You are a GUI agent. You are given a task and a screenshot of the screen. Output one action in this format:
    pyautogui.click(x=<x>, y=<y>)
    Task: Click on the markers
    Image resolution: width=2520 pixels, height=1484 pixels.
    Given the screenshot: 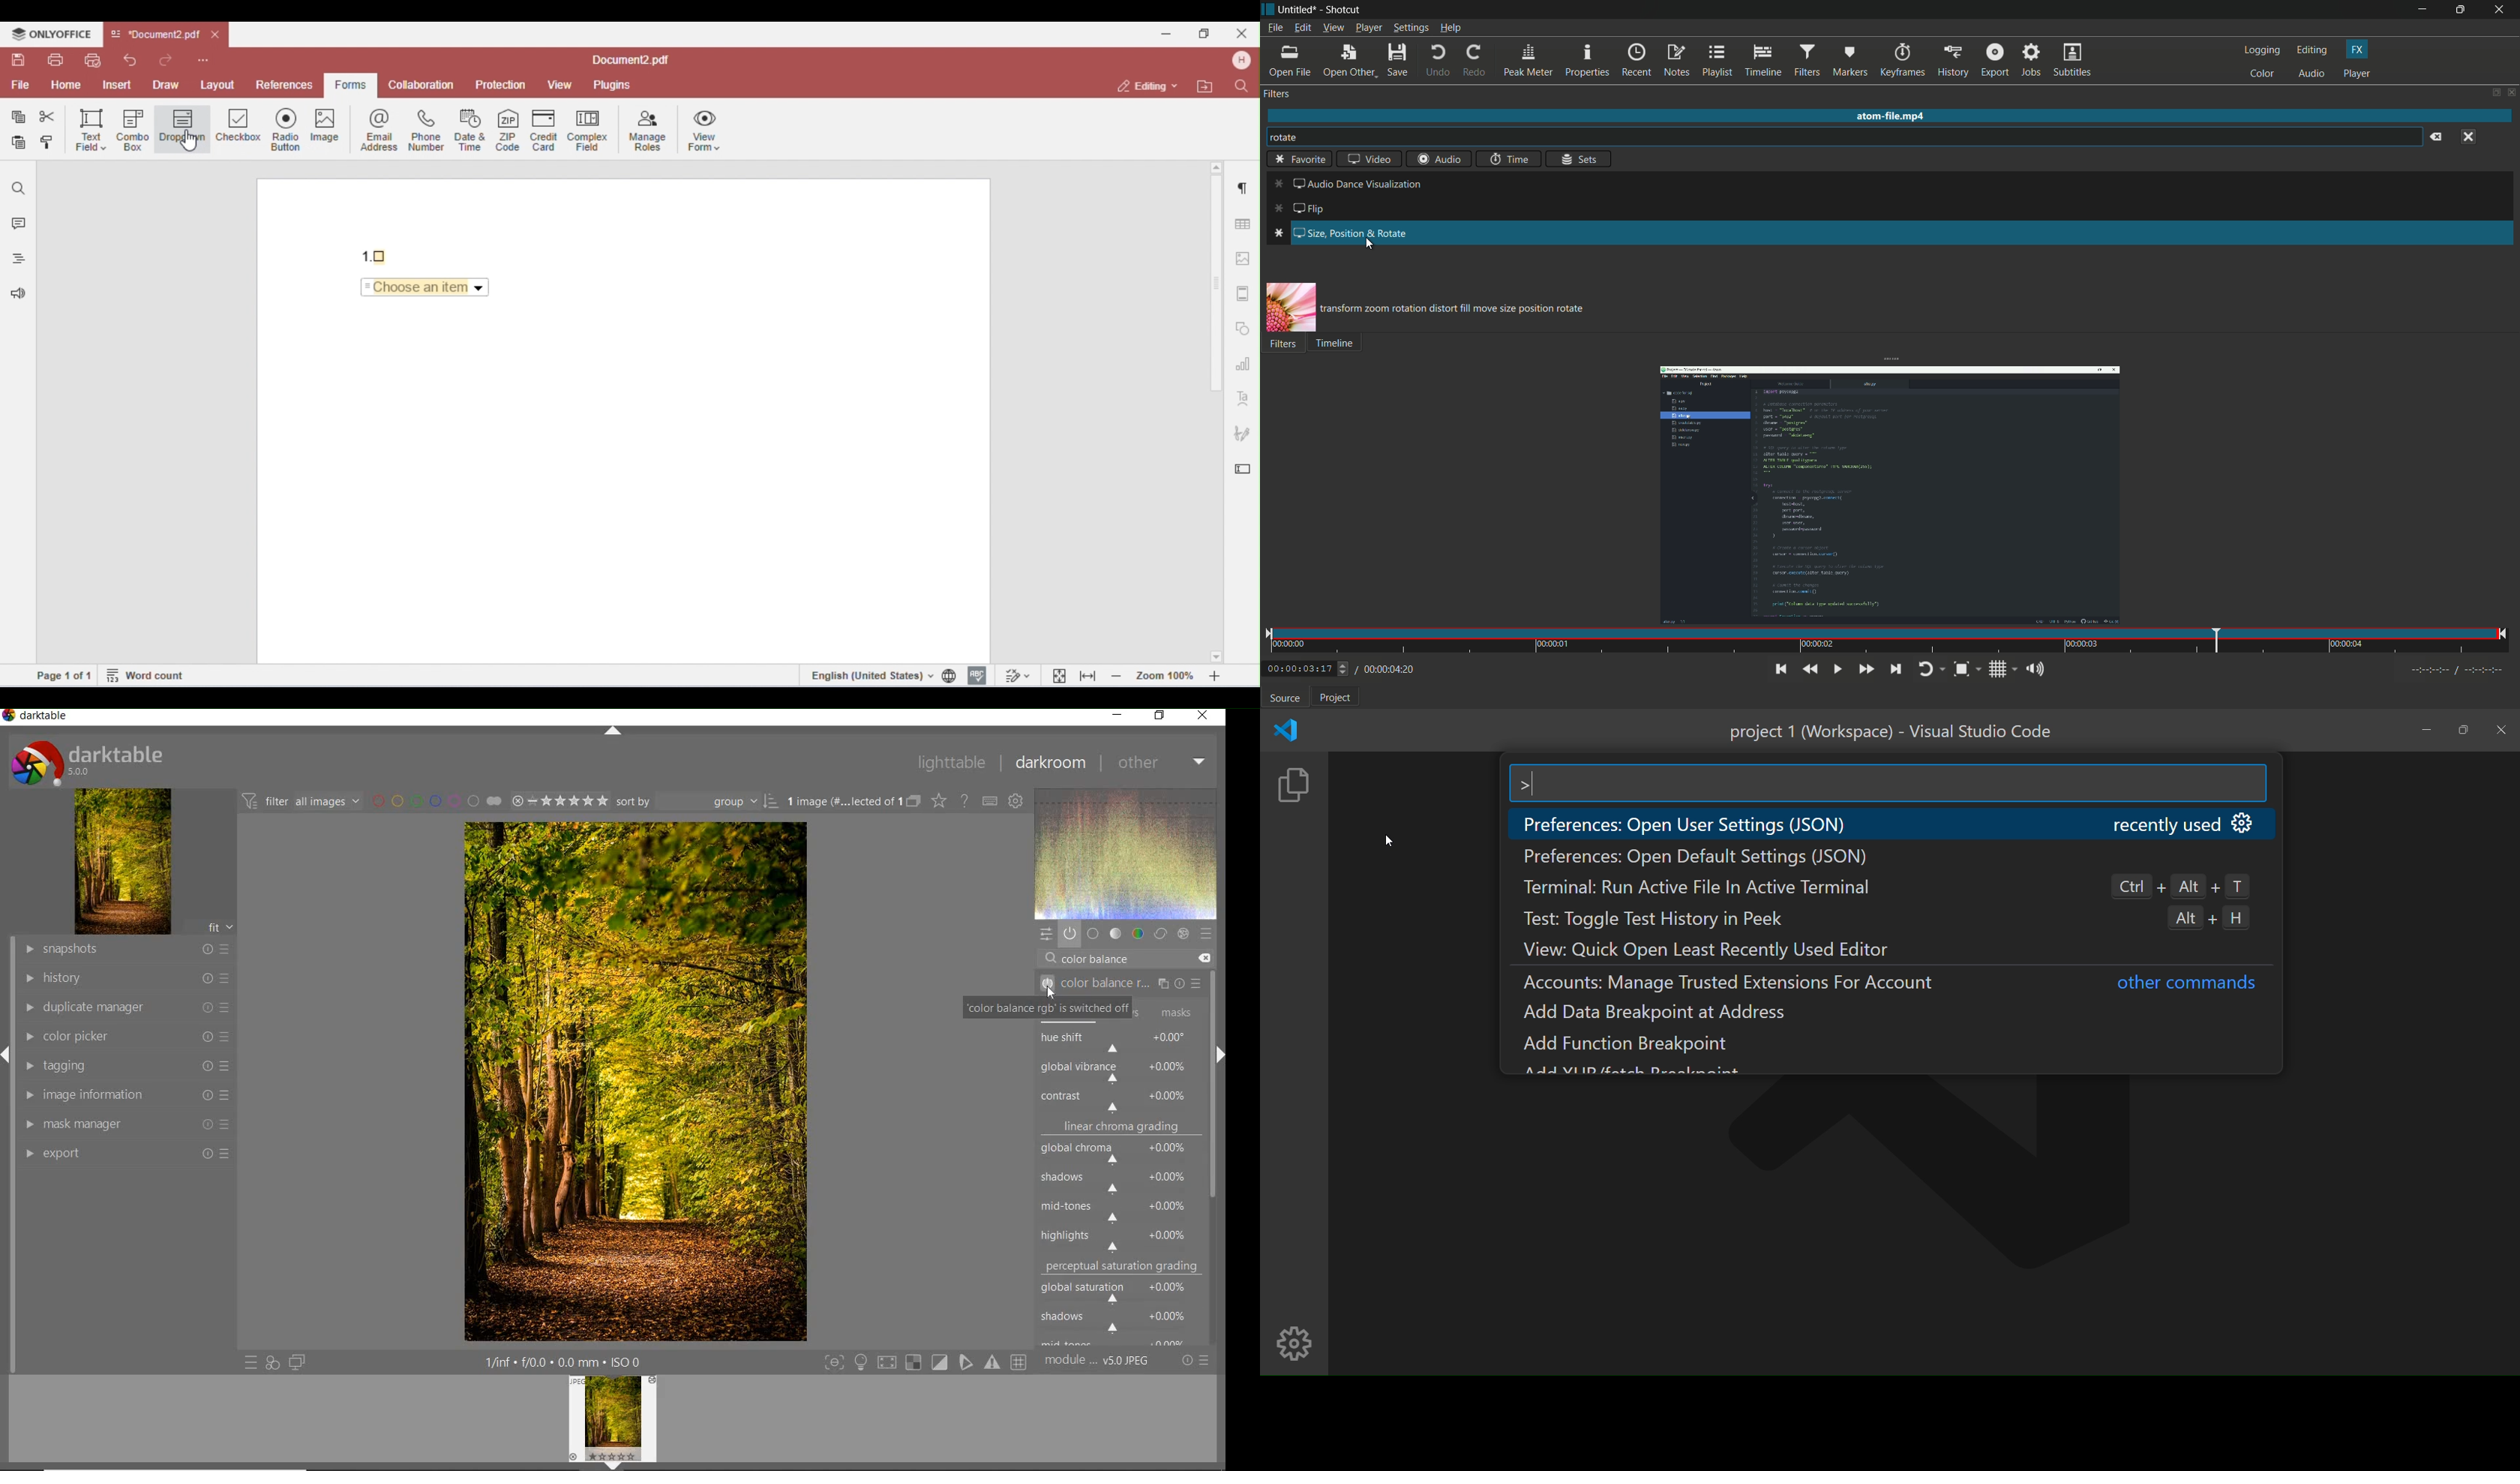 What is the action you would take?
    pyautogui.click(x=1848, y=62)
    